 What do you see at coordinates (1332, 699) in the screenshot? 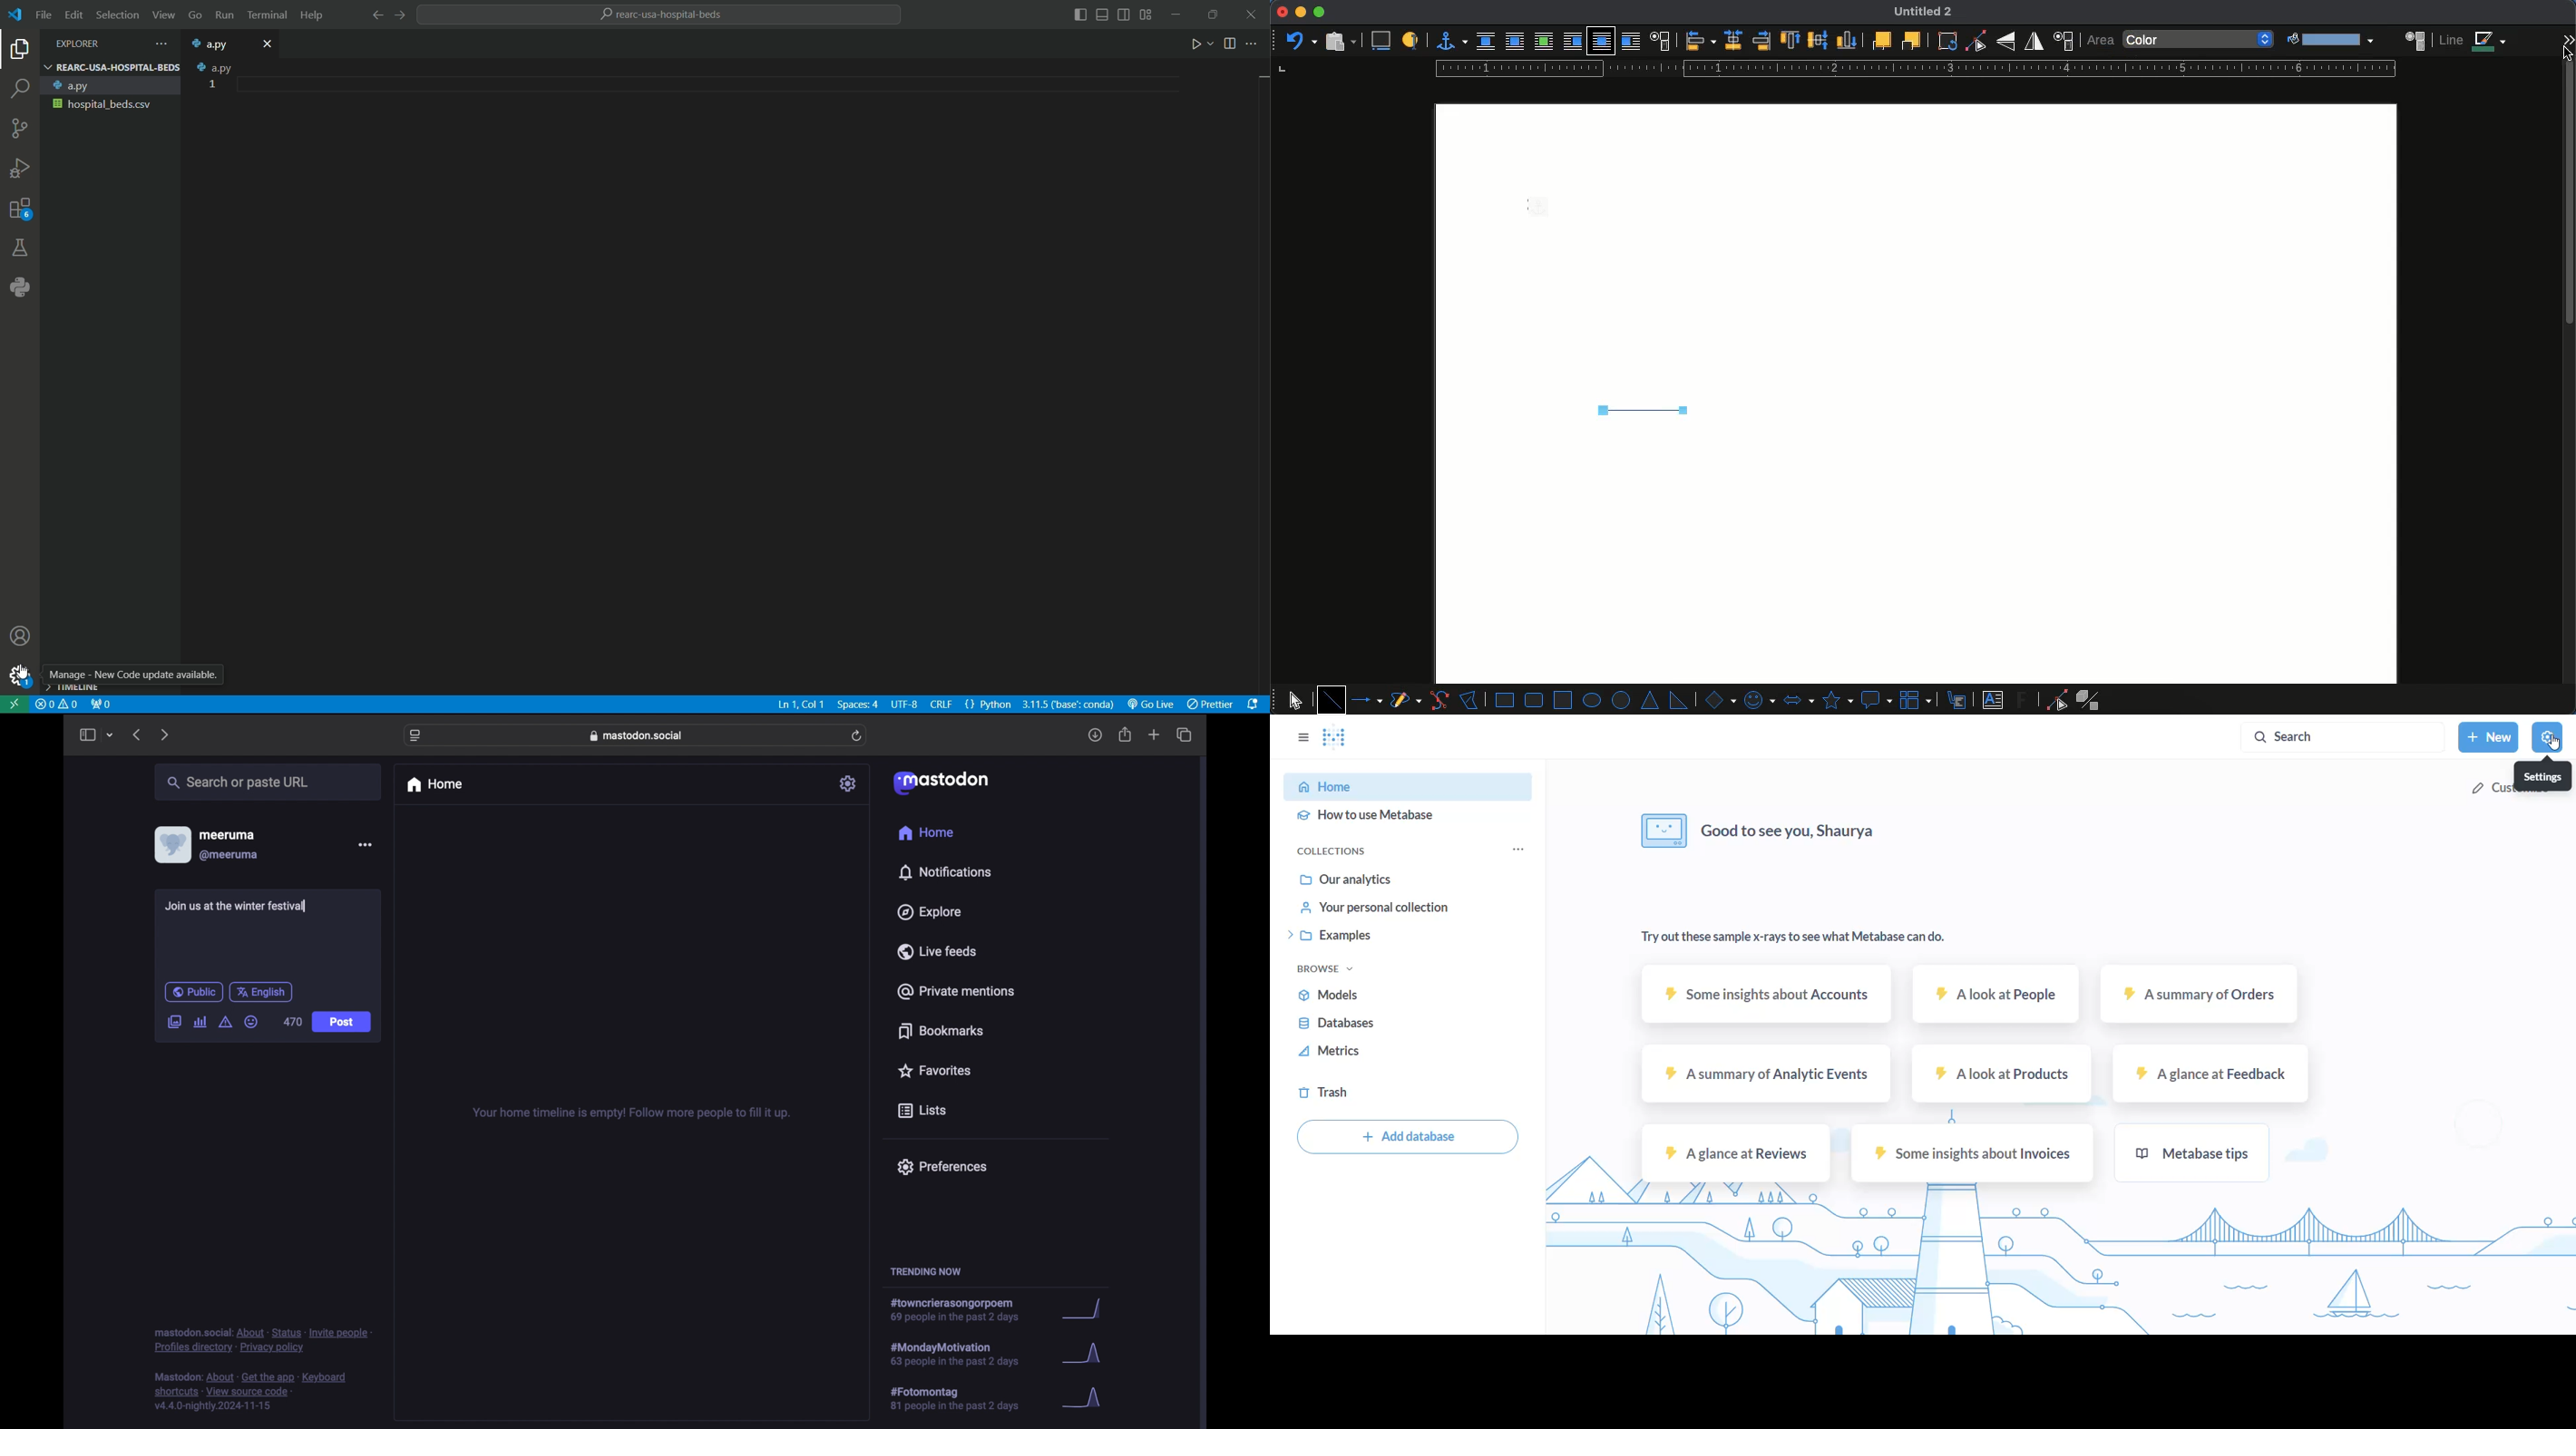
I see `line` at bounding box center [1332, 699].